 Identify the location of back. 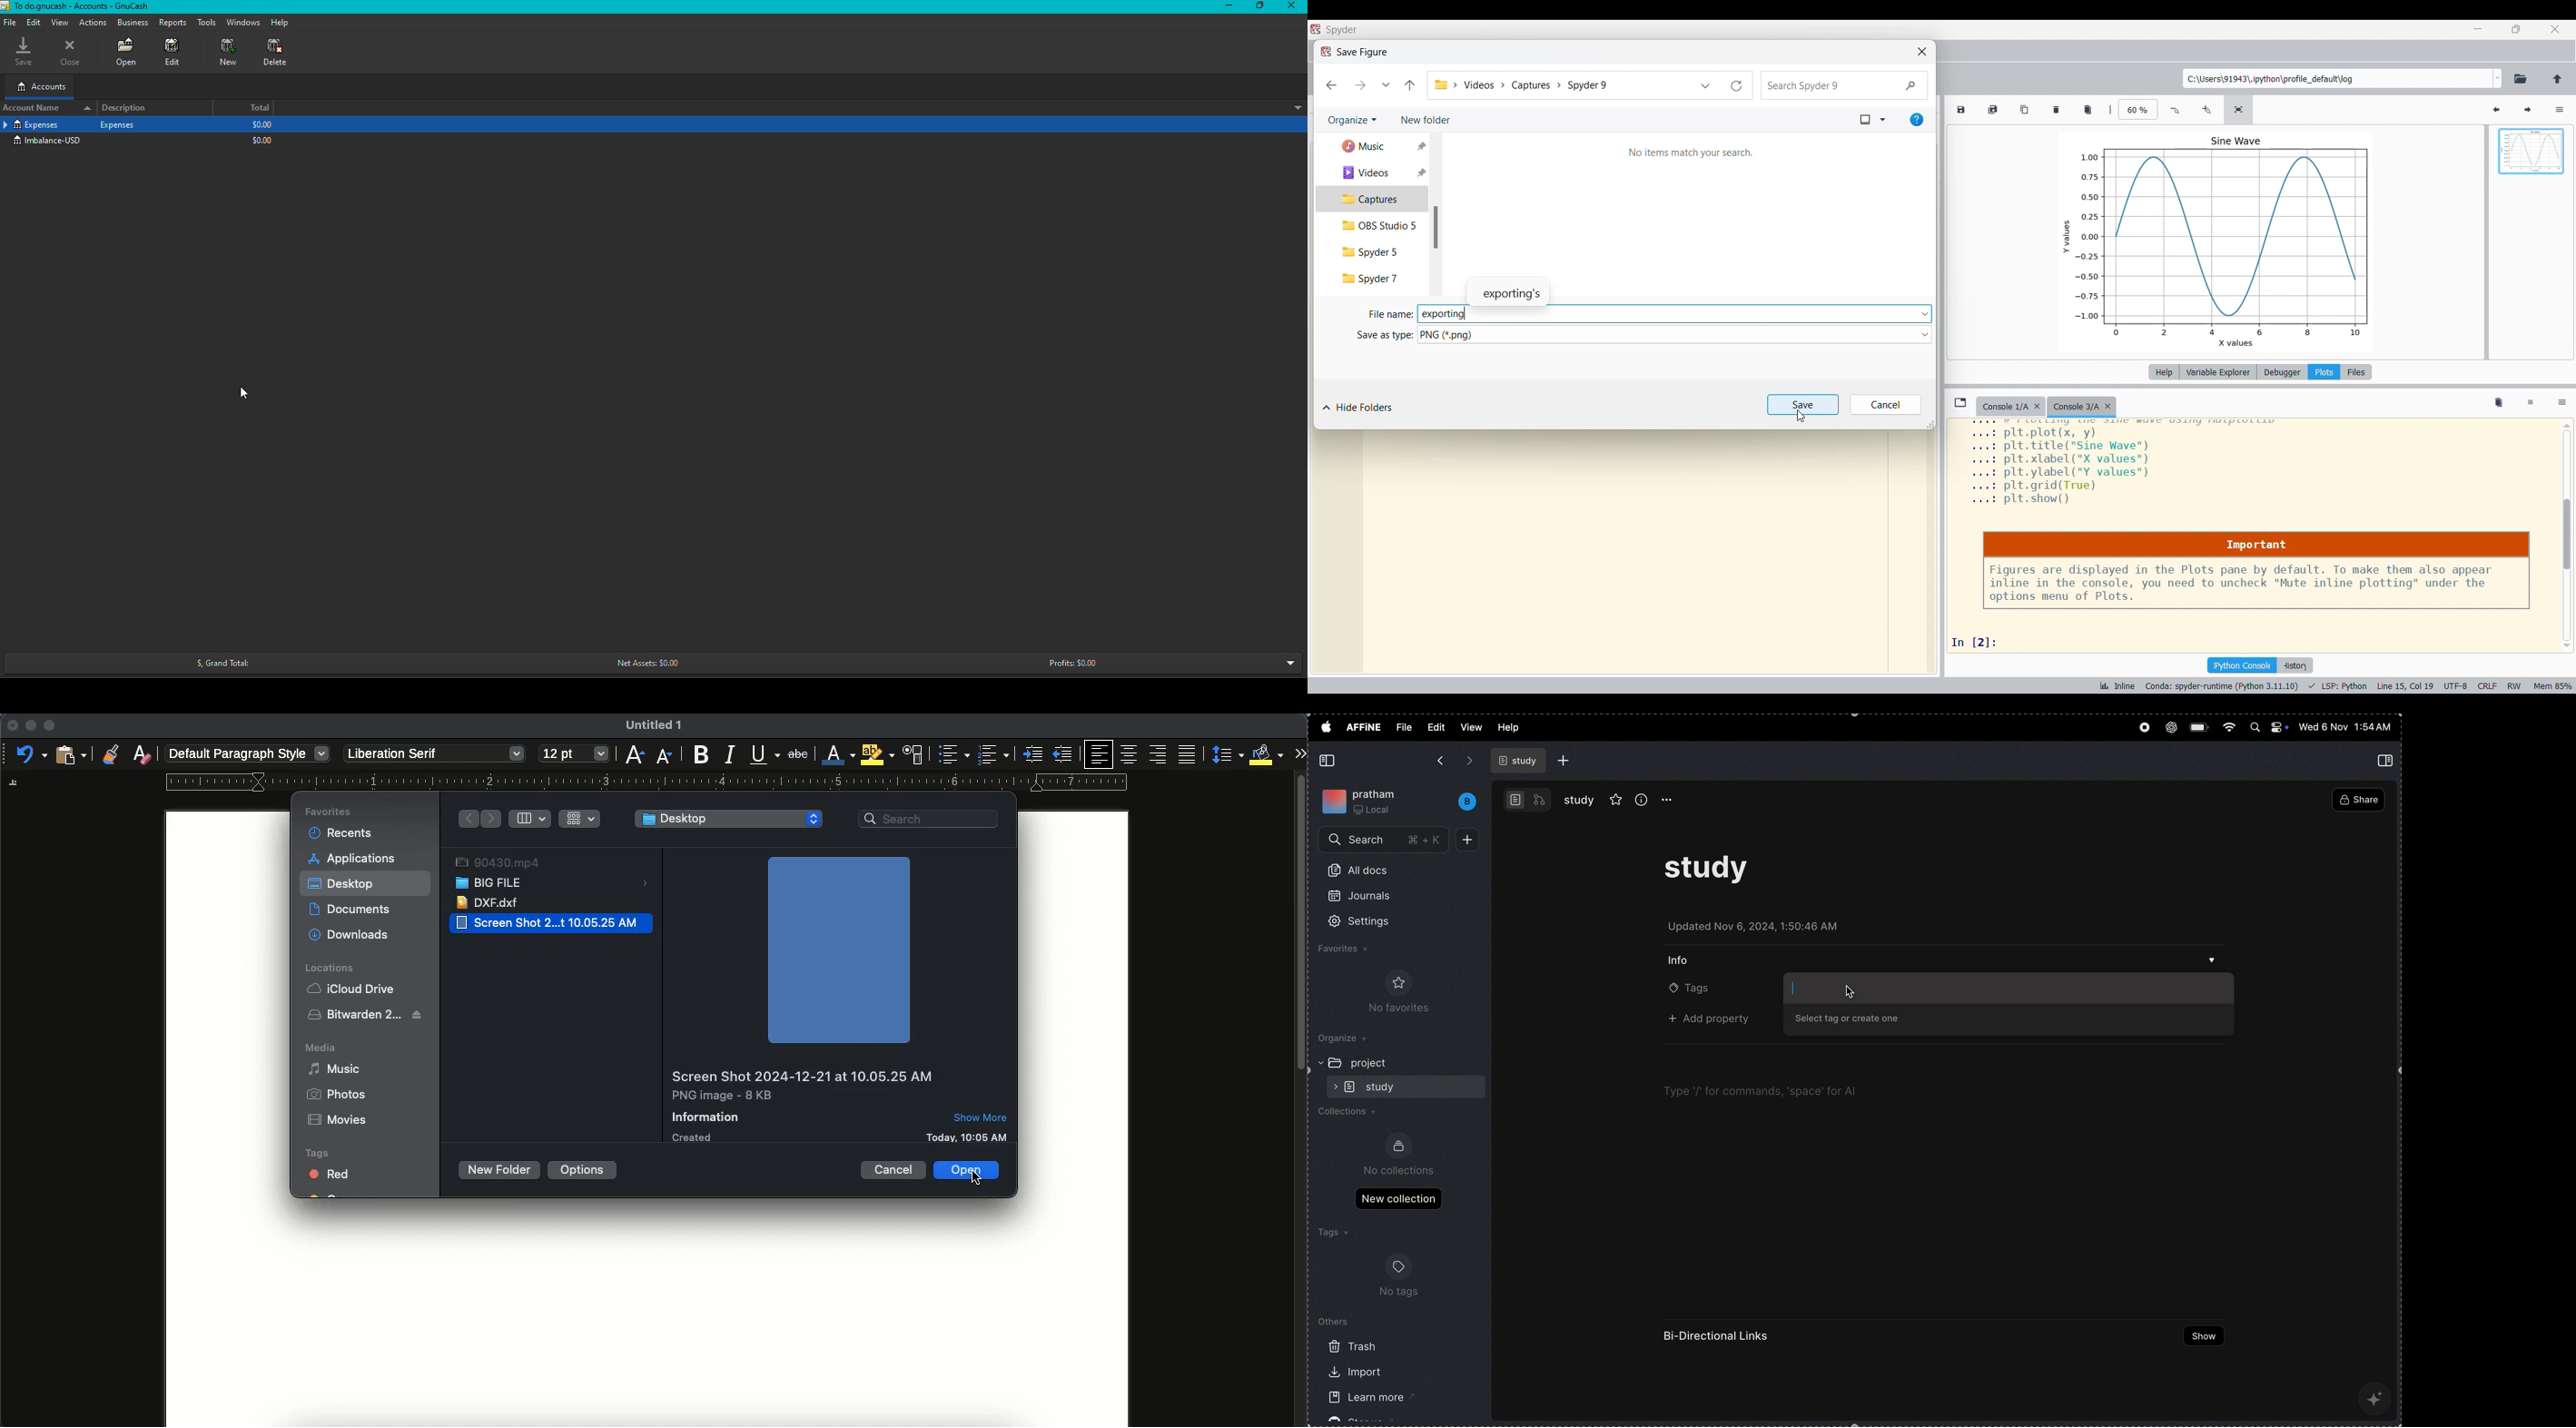
(468, 818).